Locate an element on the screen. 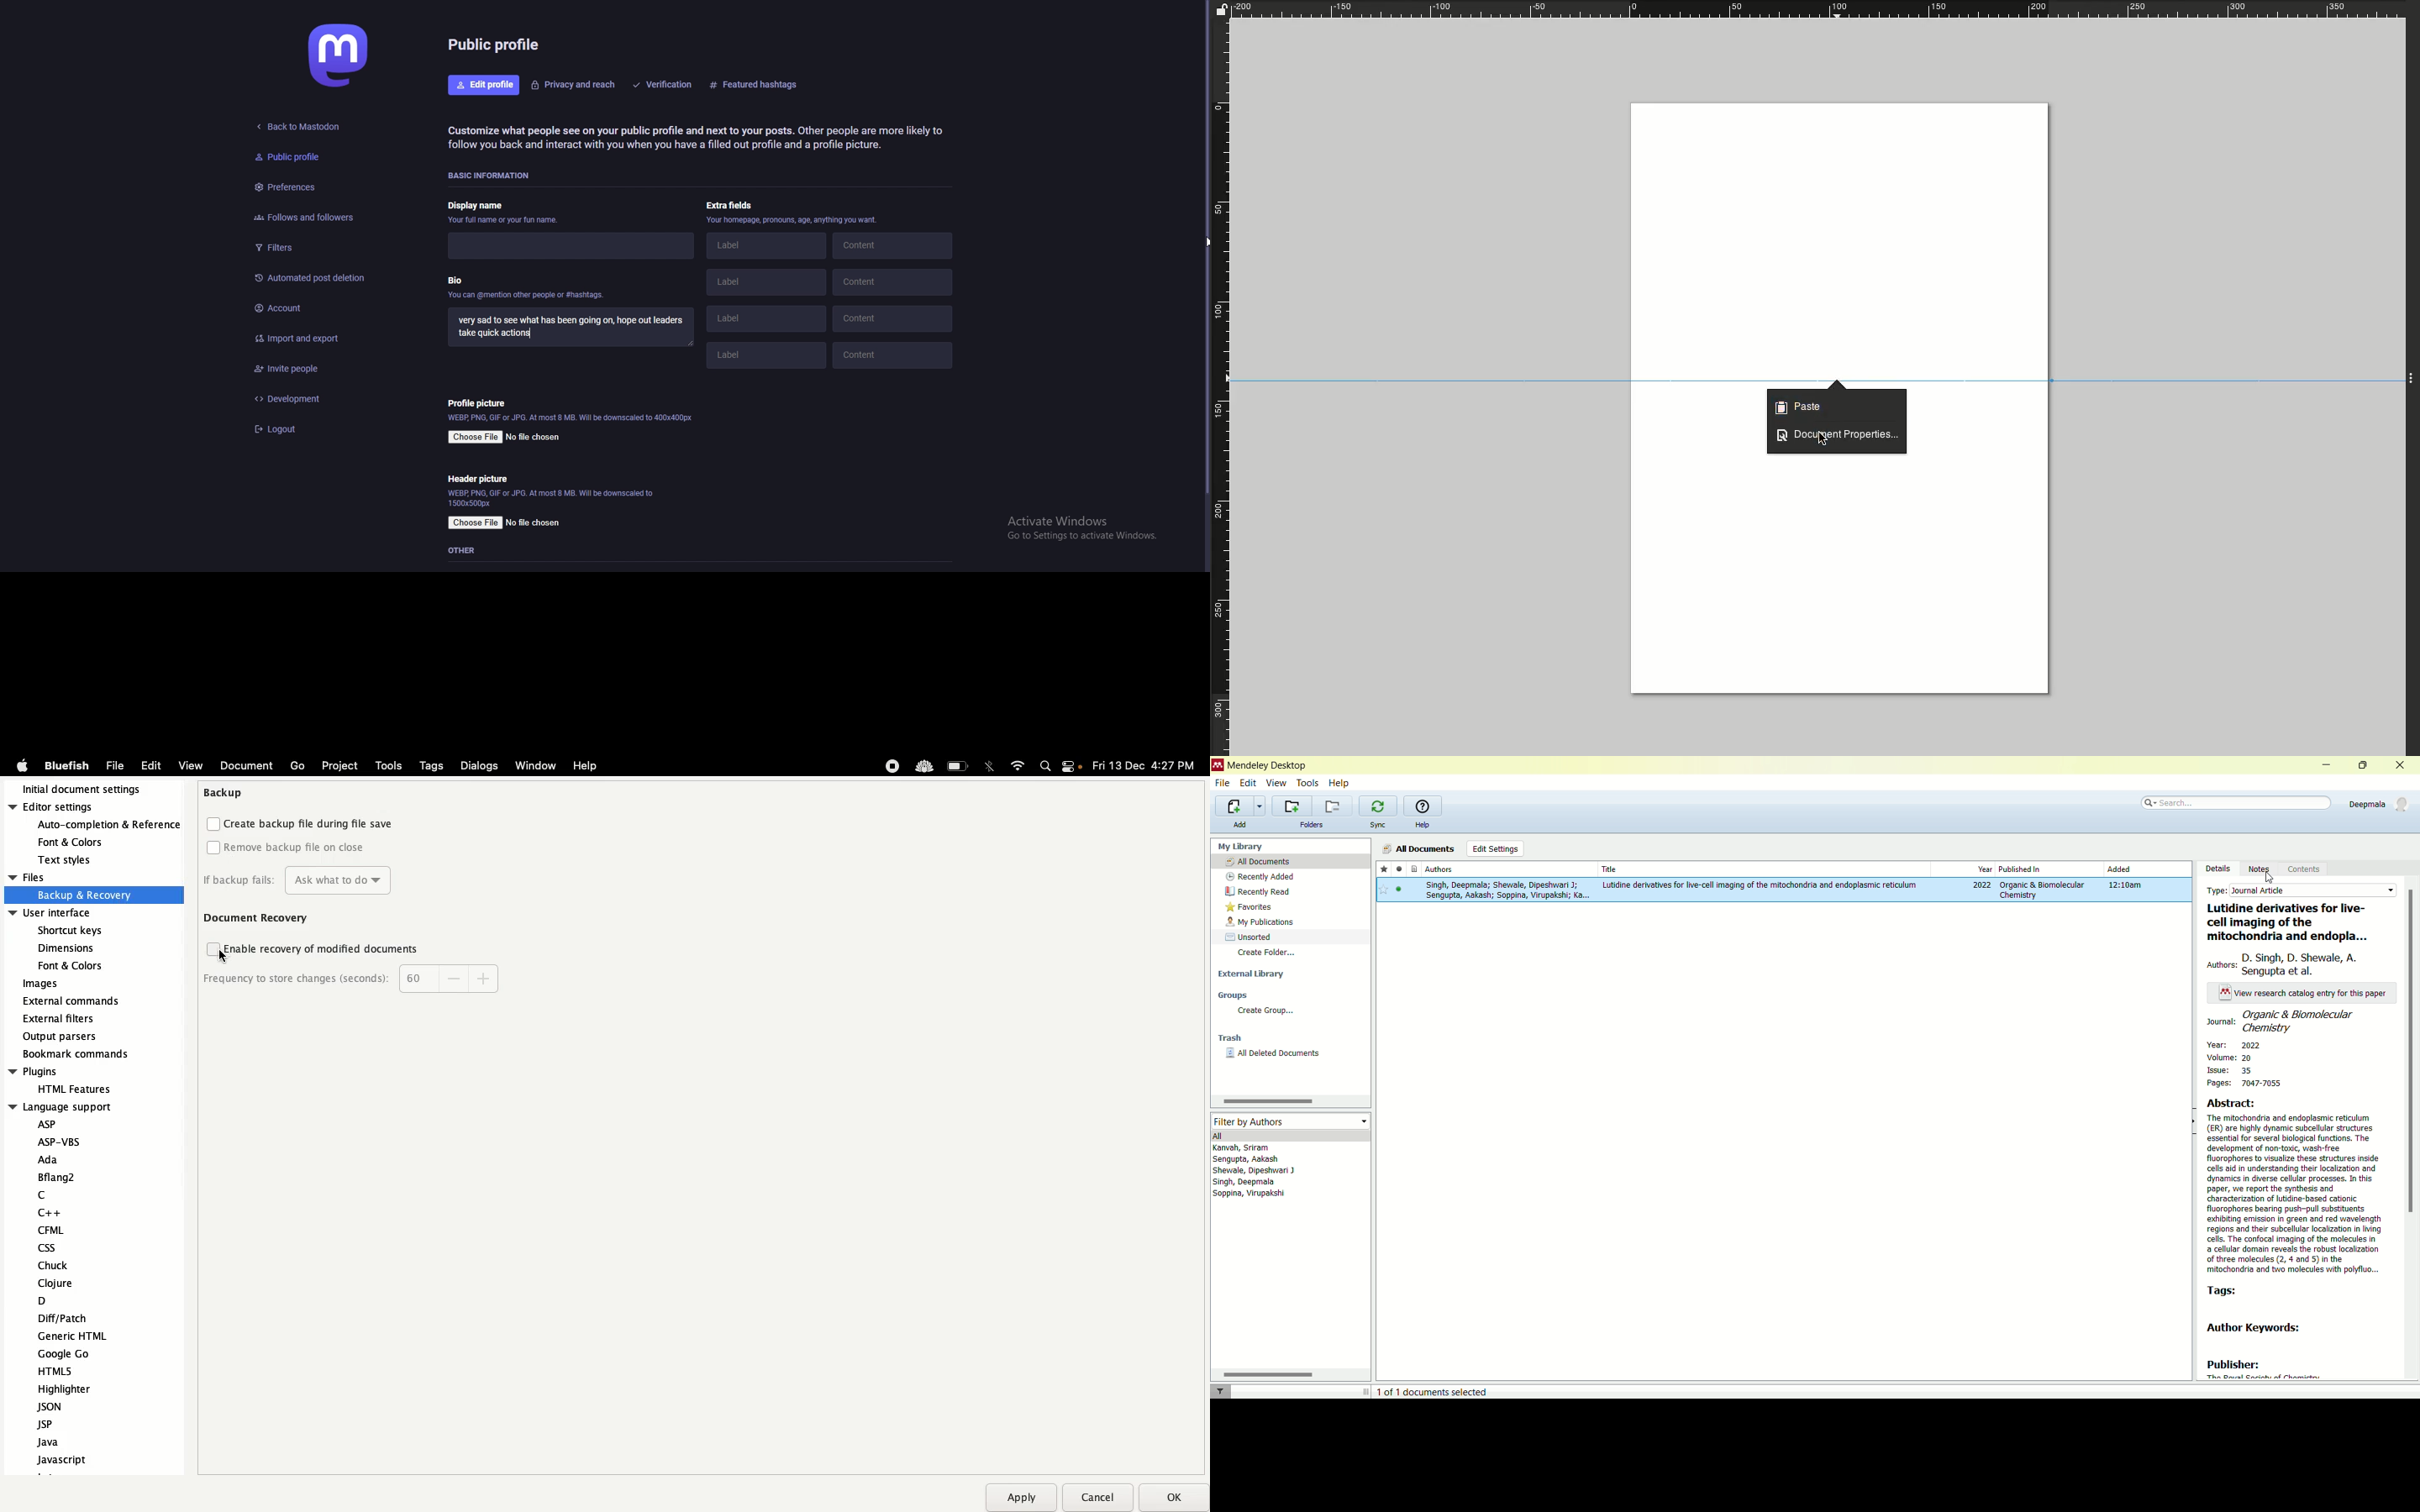 Image resolution: width=2436 pixels, height=1512 pixels. create a new folder is located at coordinates (1289, 805).